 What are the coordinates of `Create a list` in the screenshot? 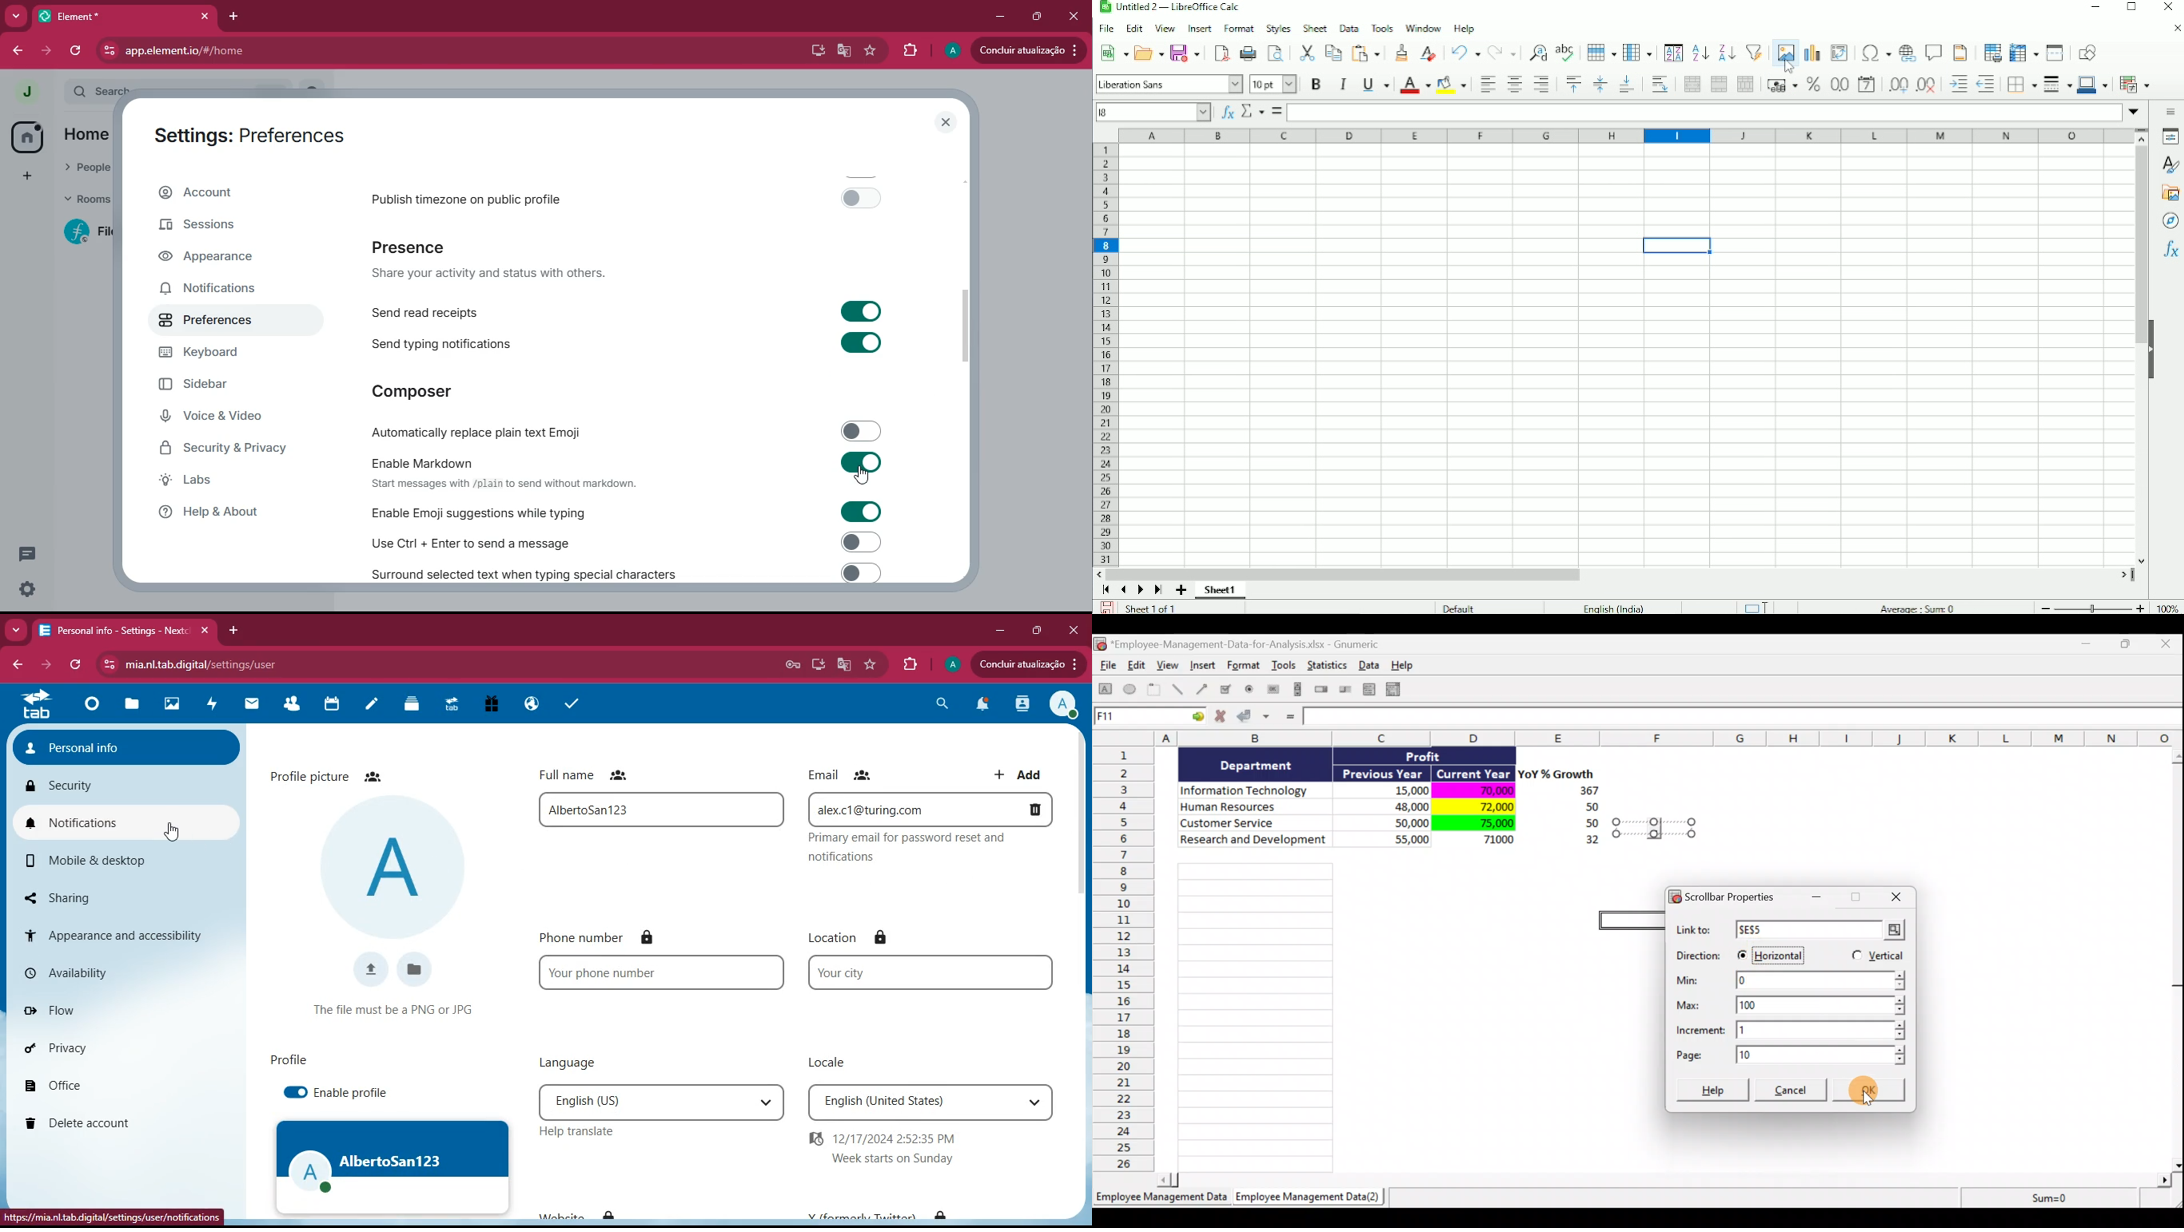 It's located at (1366, 689).